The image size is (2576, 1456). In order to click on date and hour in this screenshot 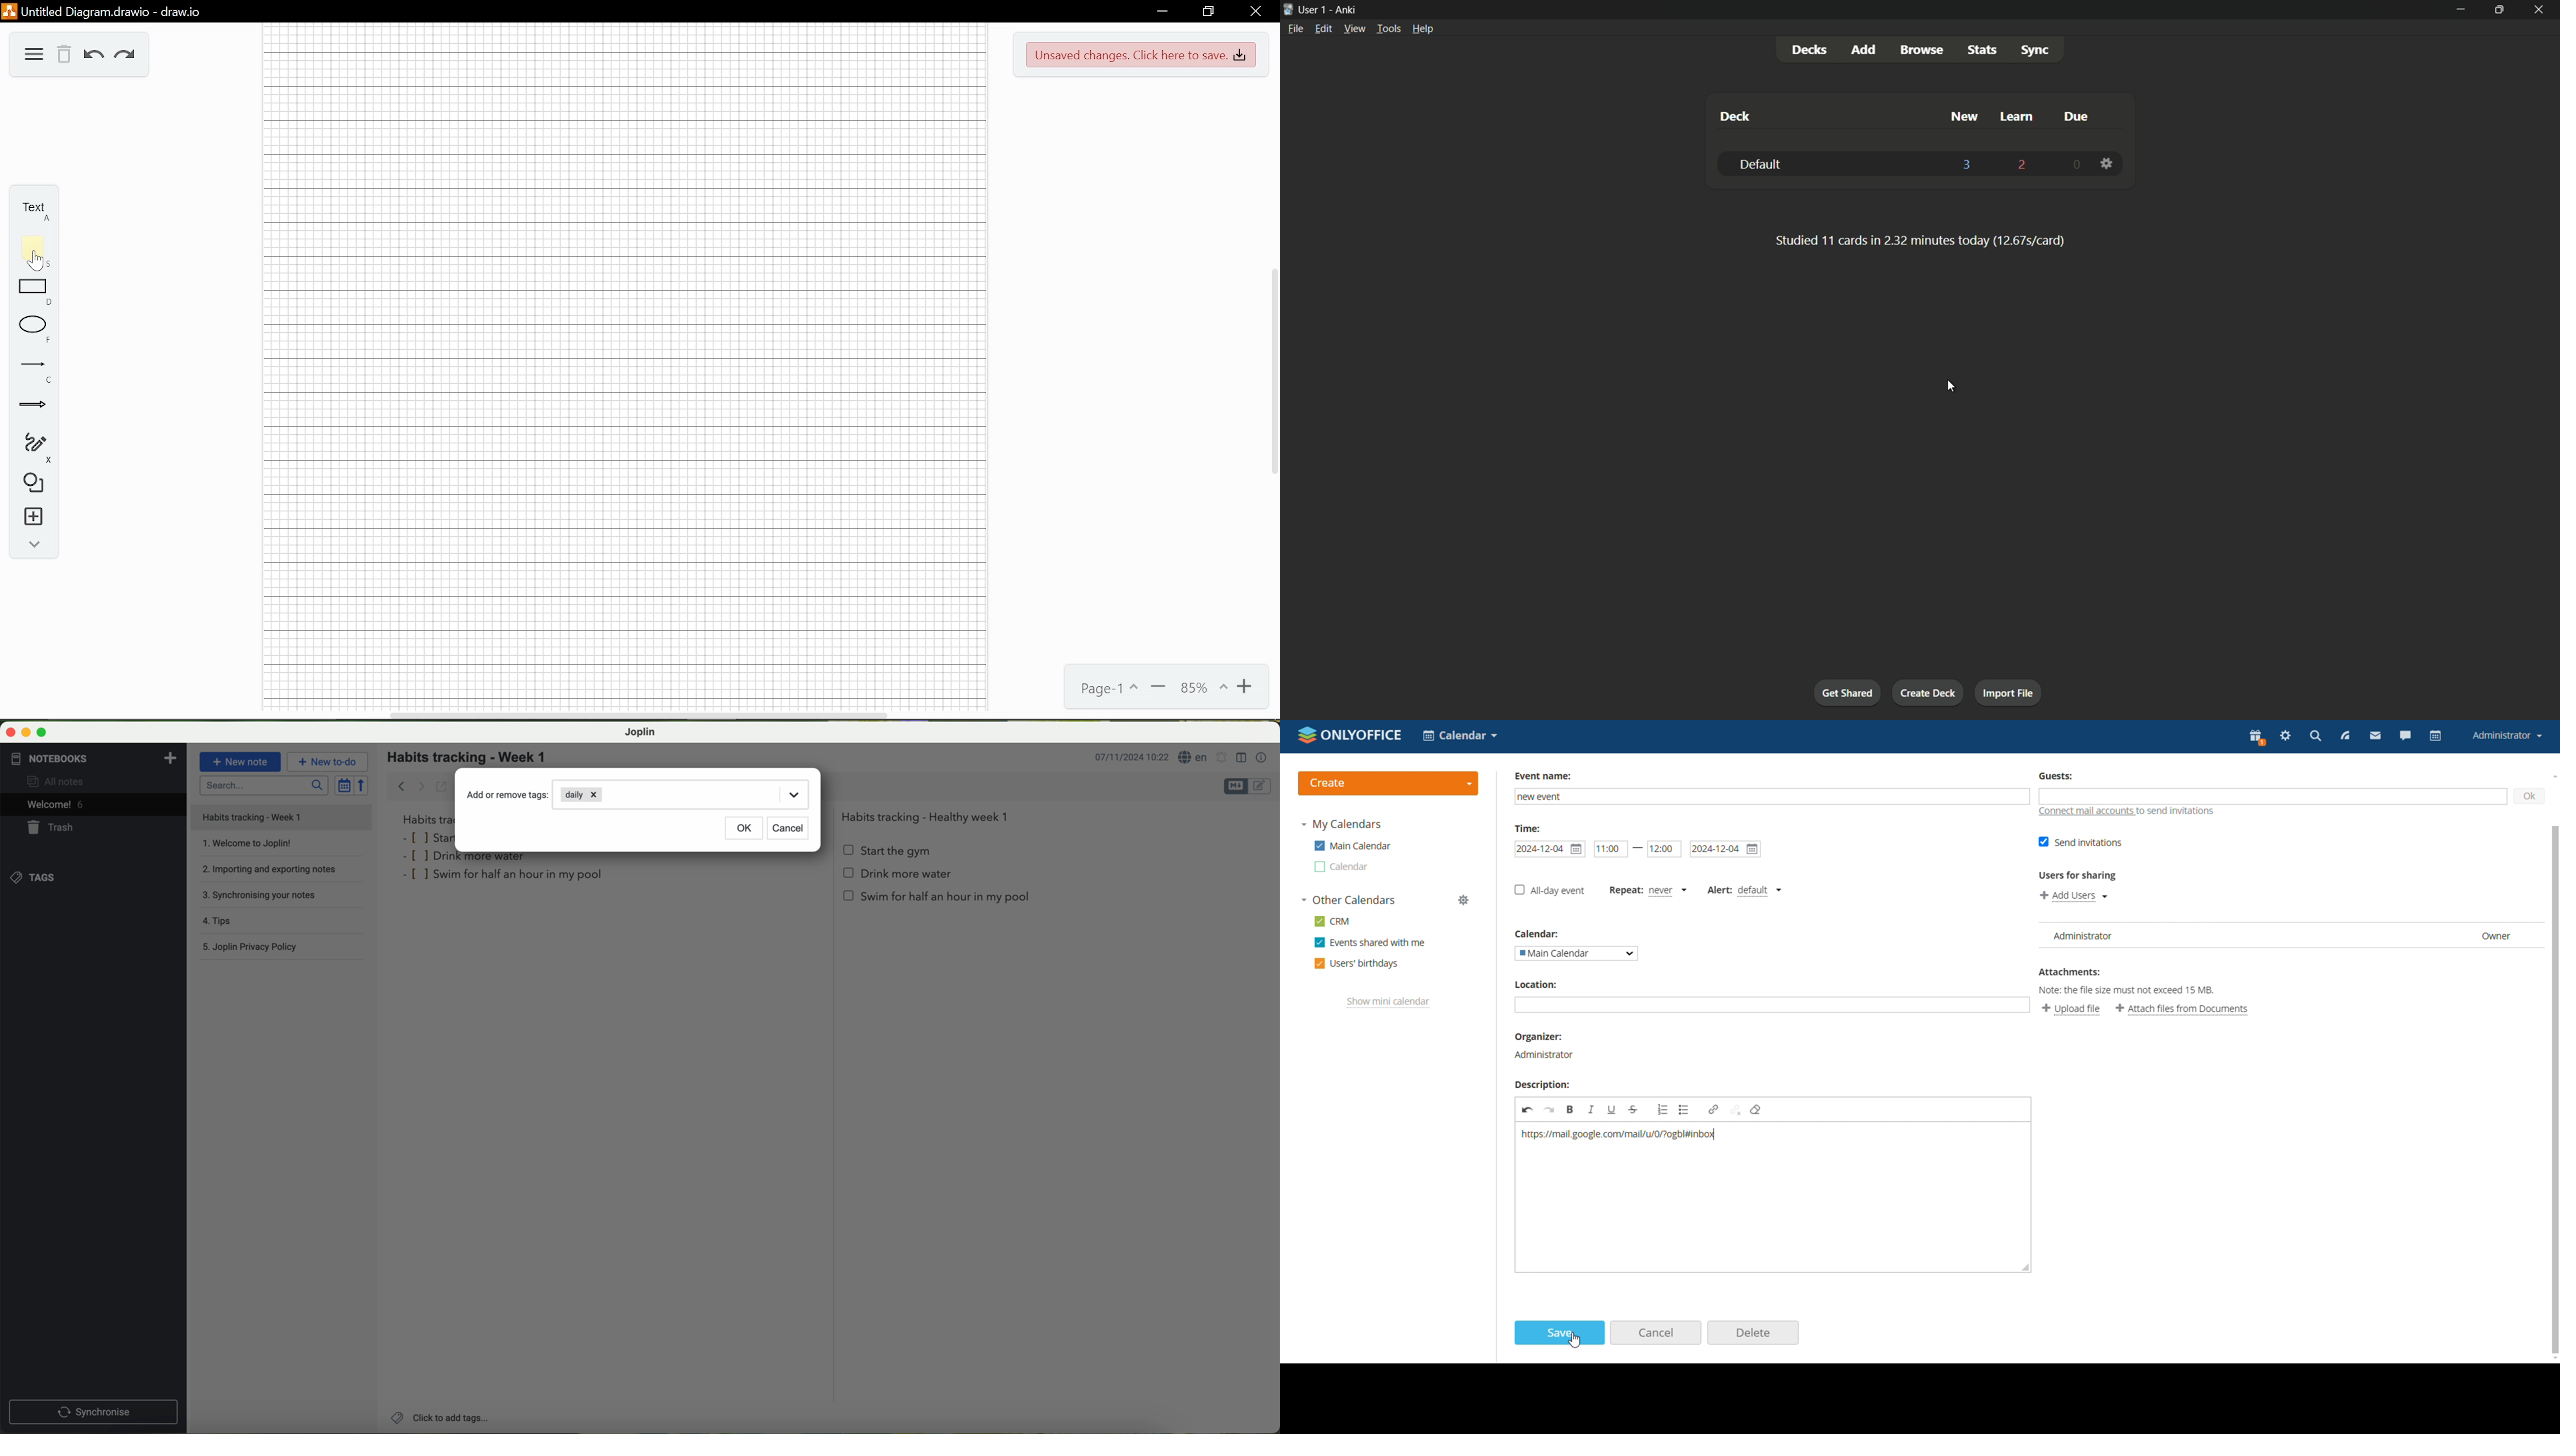, I will do `click(1131, 757)`.